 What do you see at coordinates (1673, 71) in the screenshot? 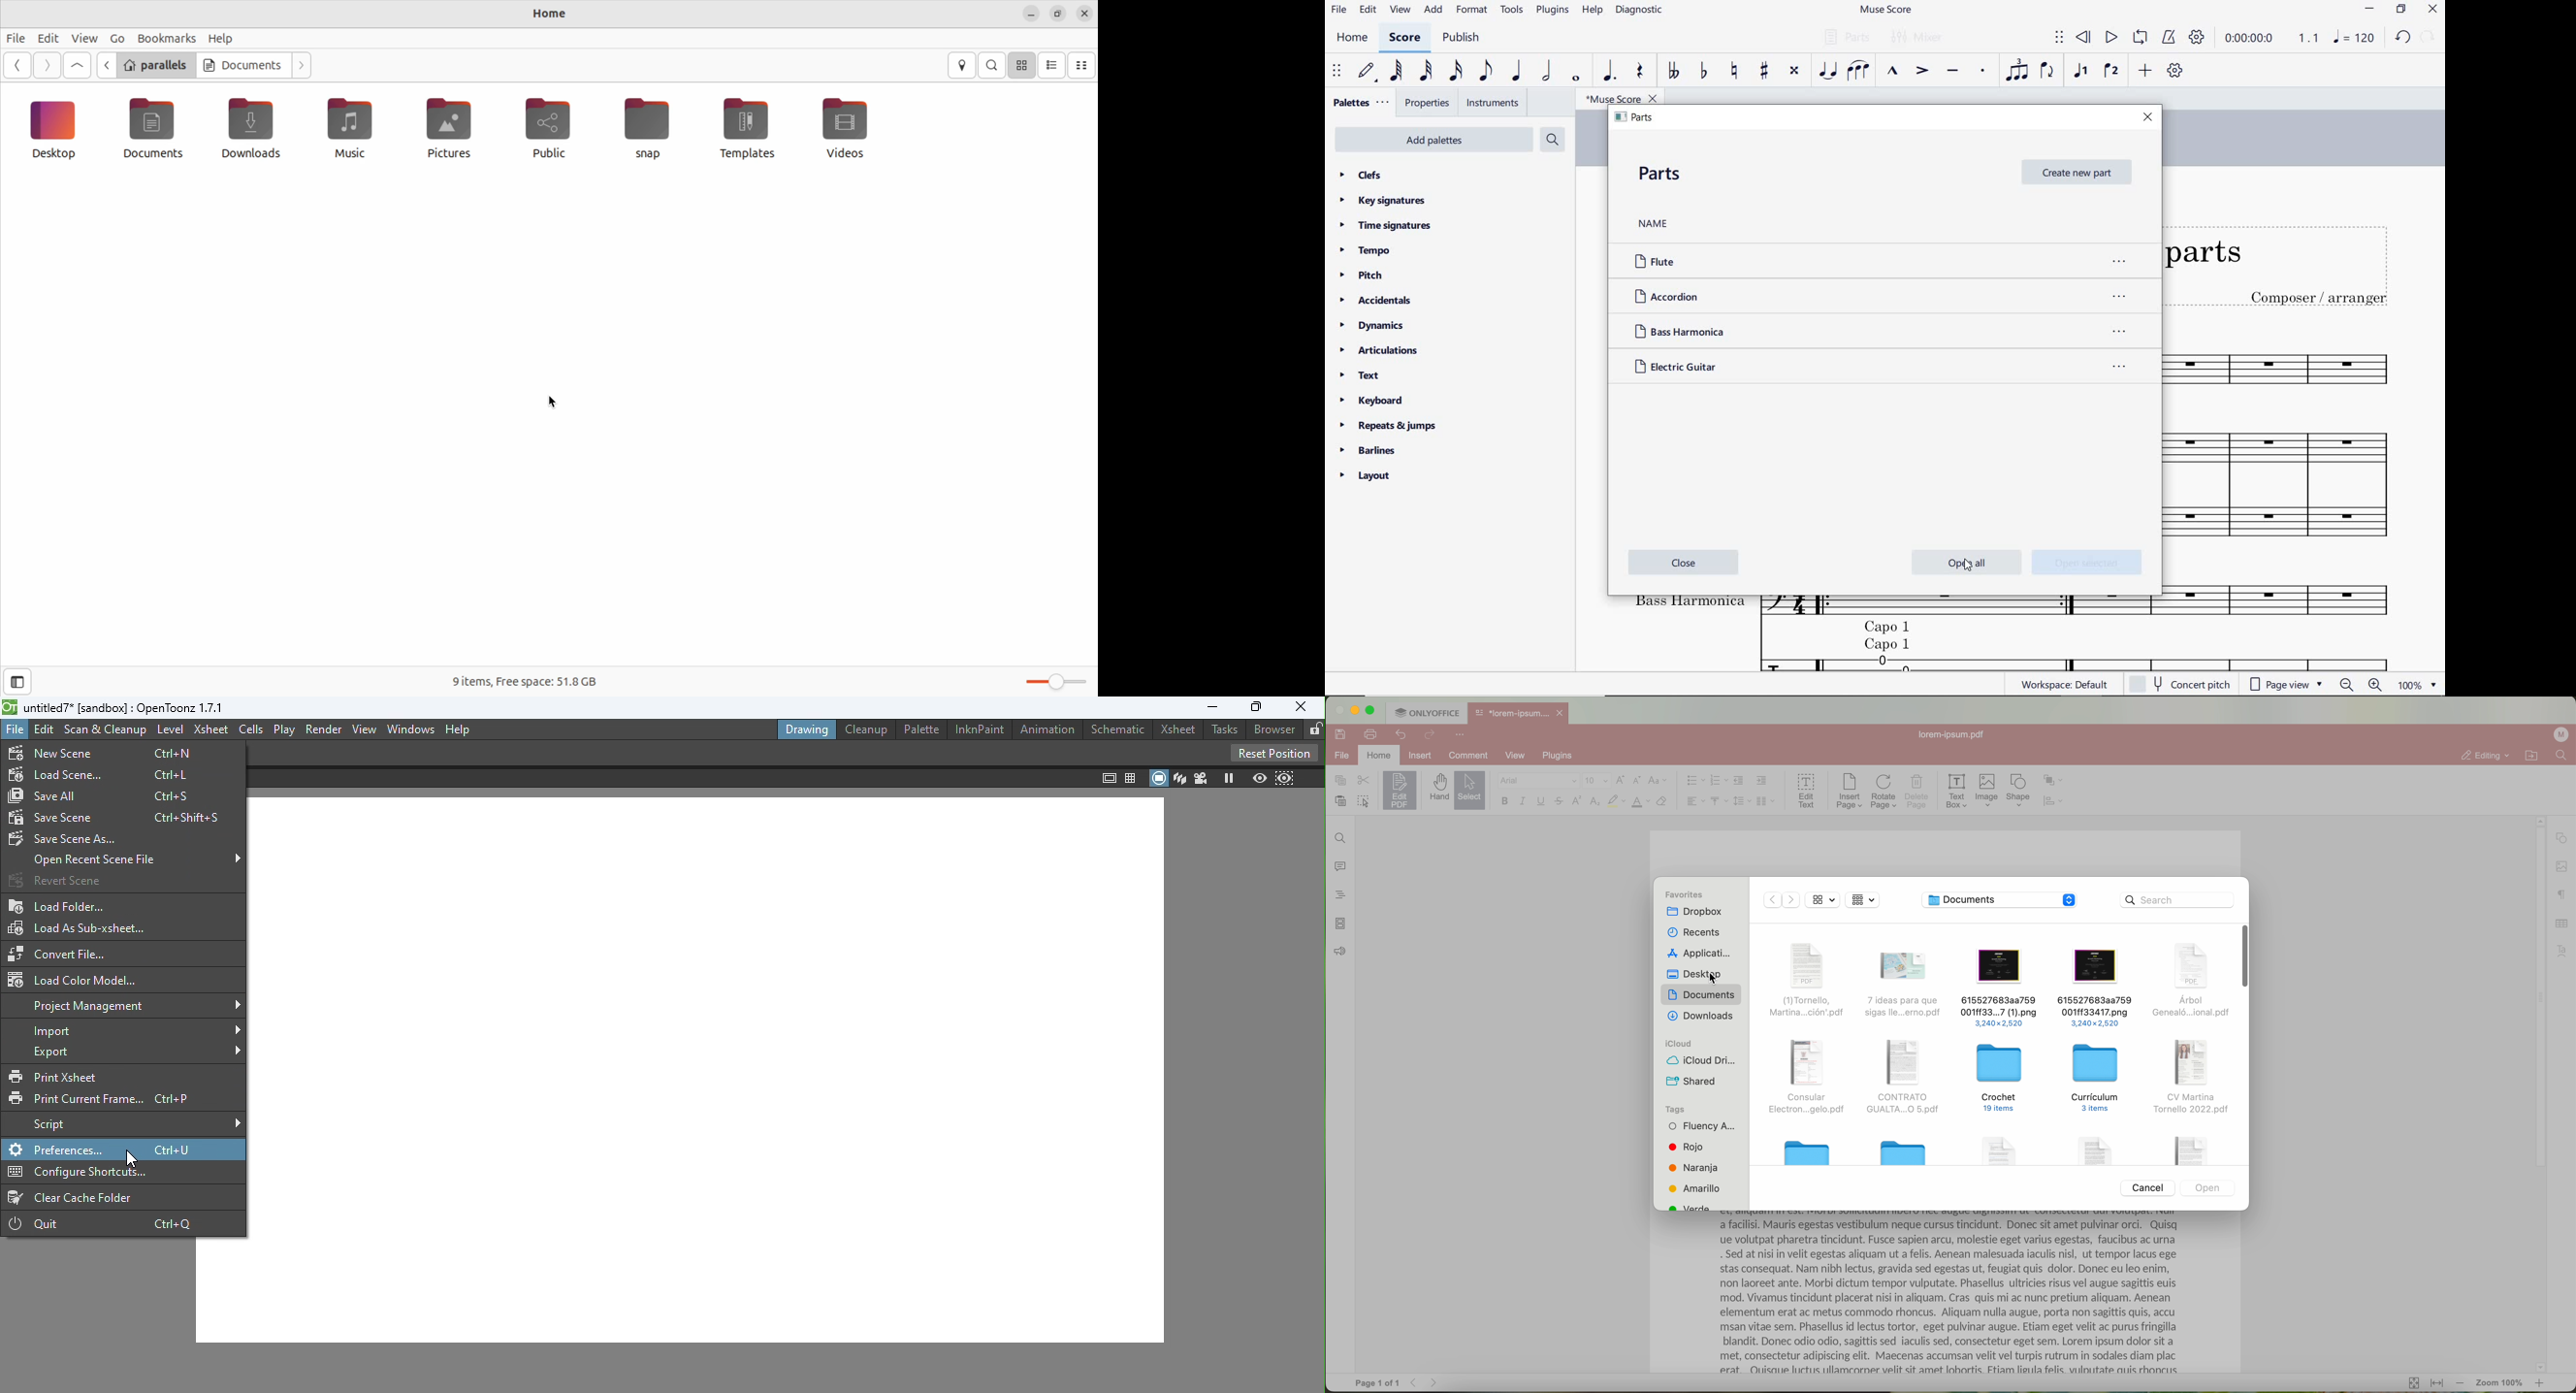
I see `toggle double-flat` at bounding box center [1673, 71].